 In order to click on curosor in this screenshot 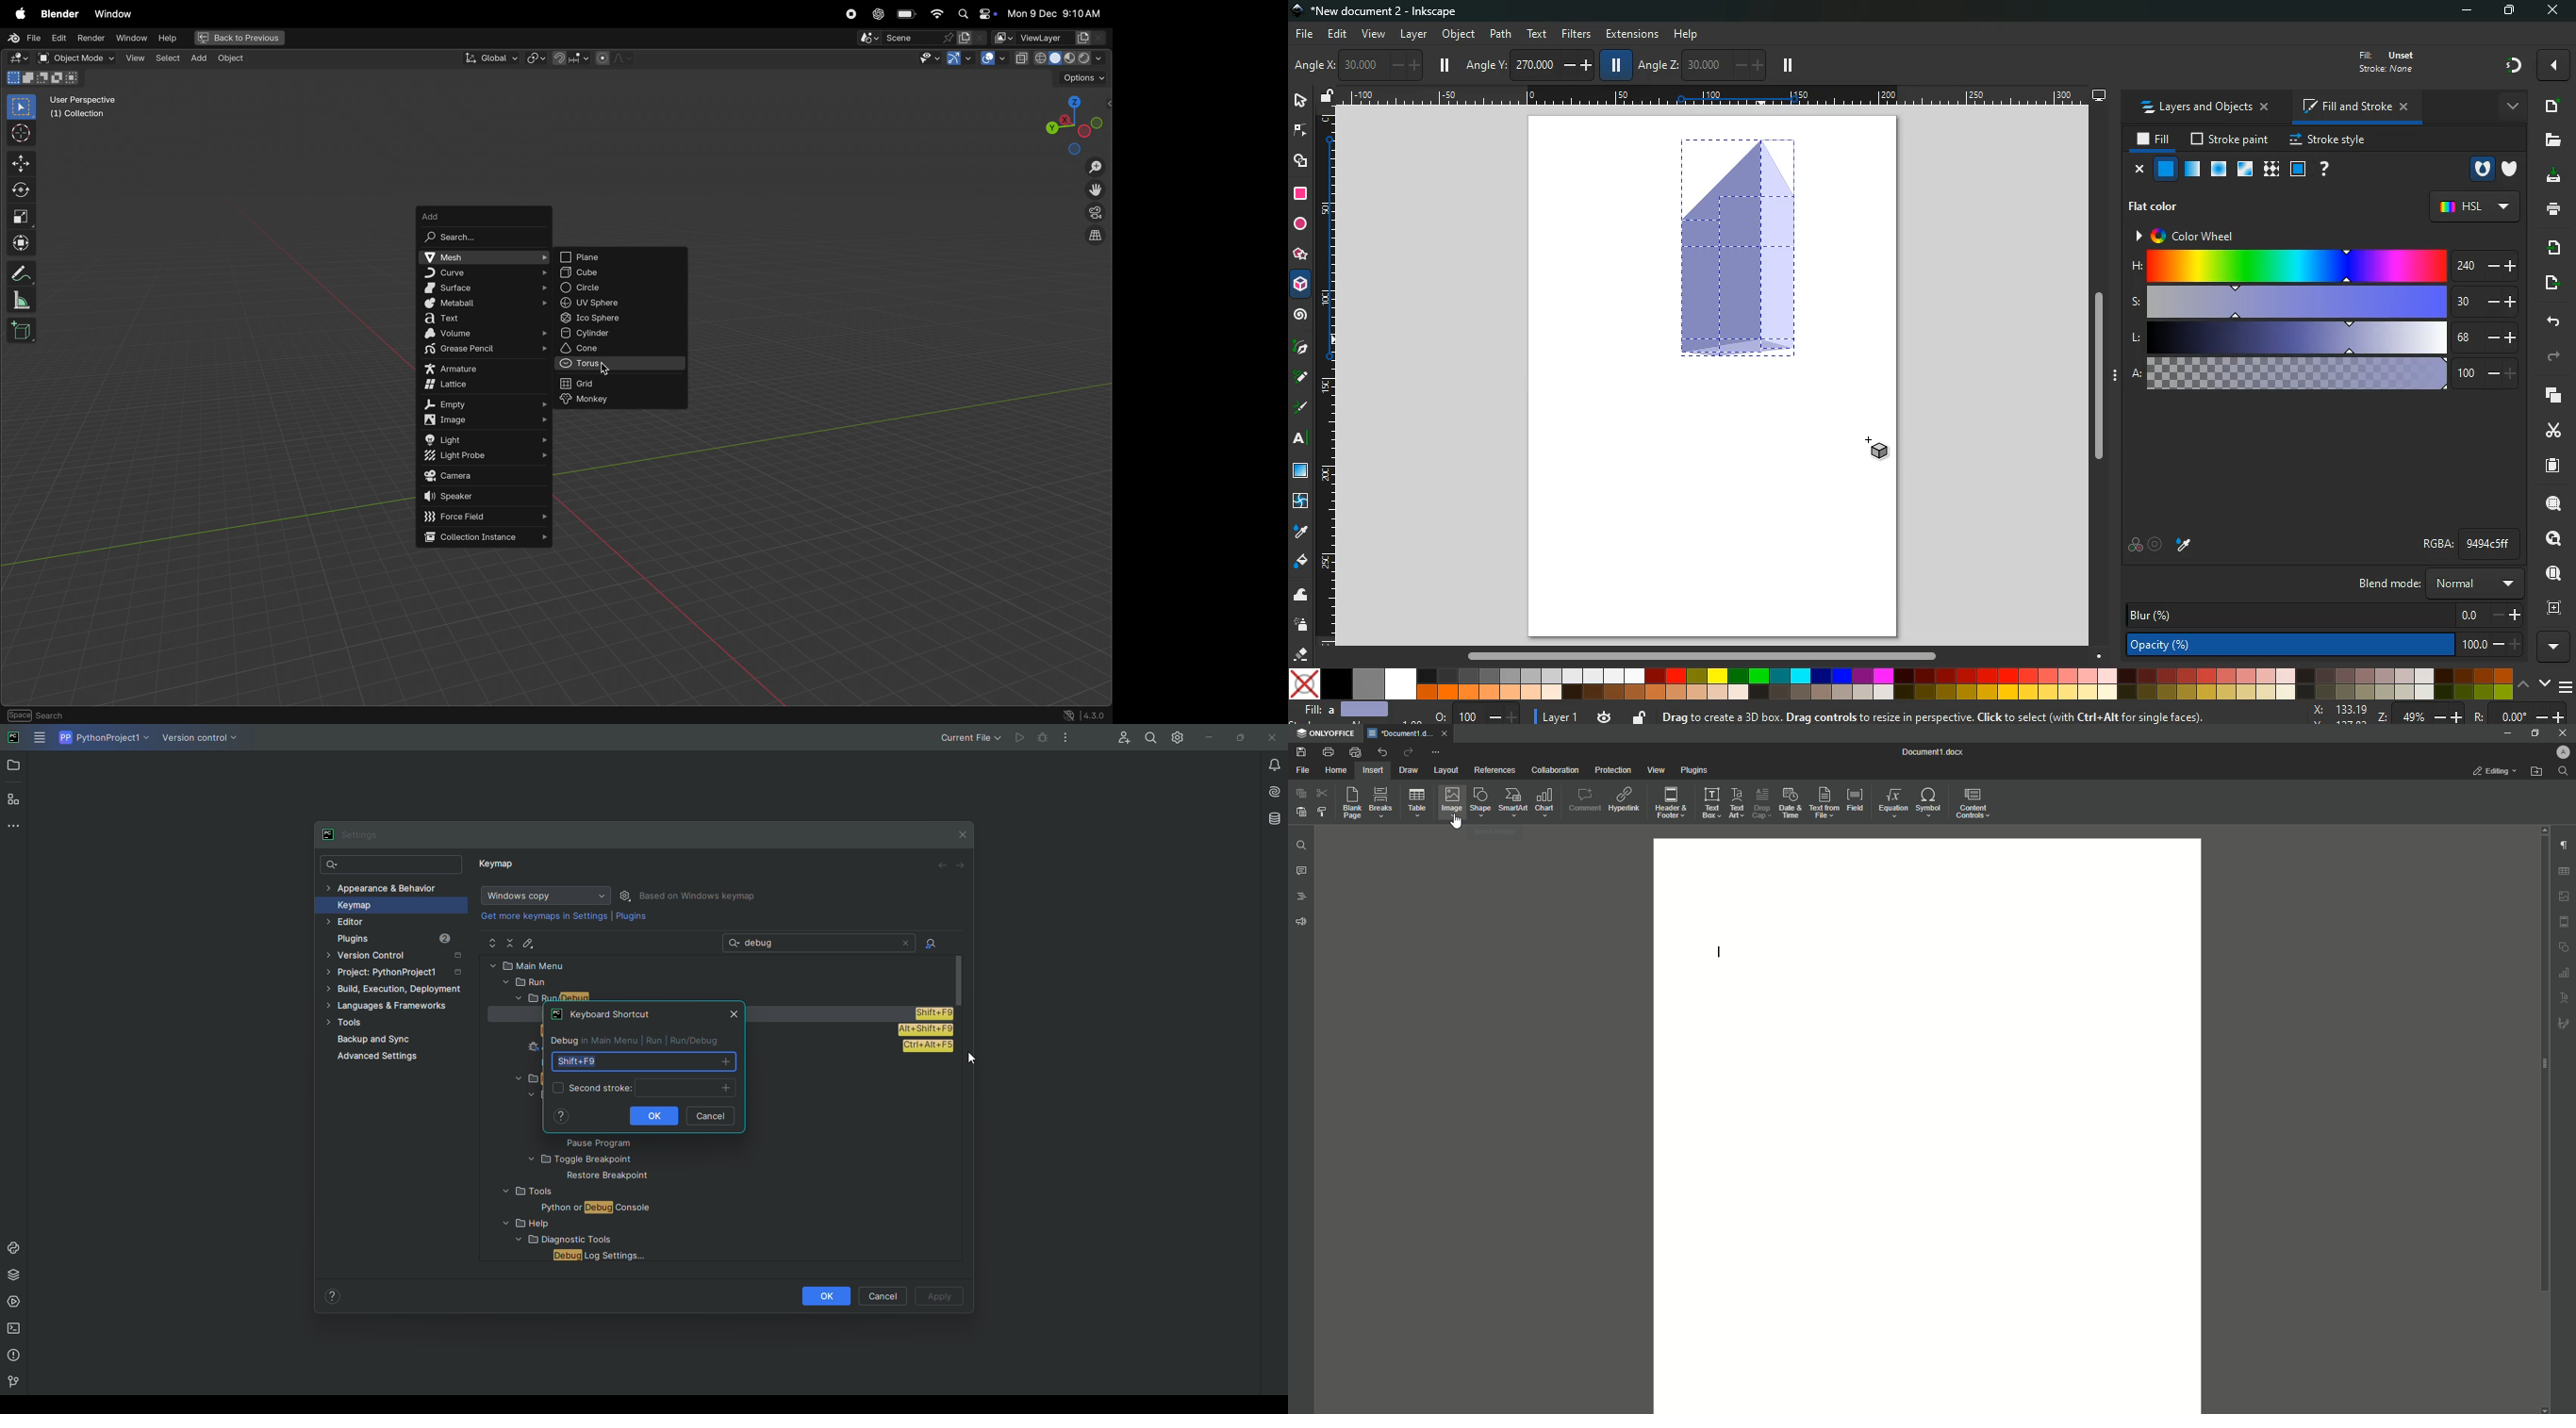, I will do `click(24, 133)`.